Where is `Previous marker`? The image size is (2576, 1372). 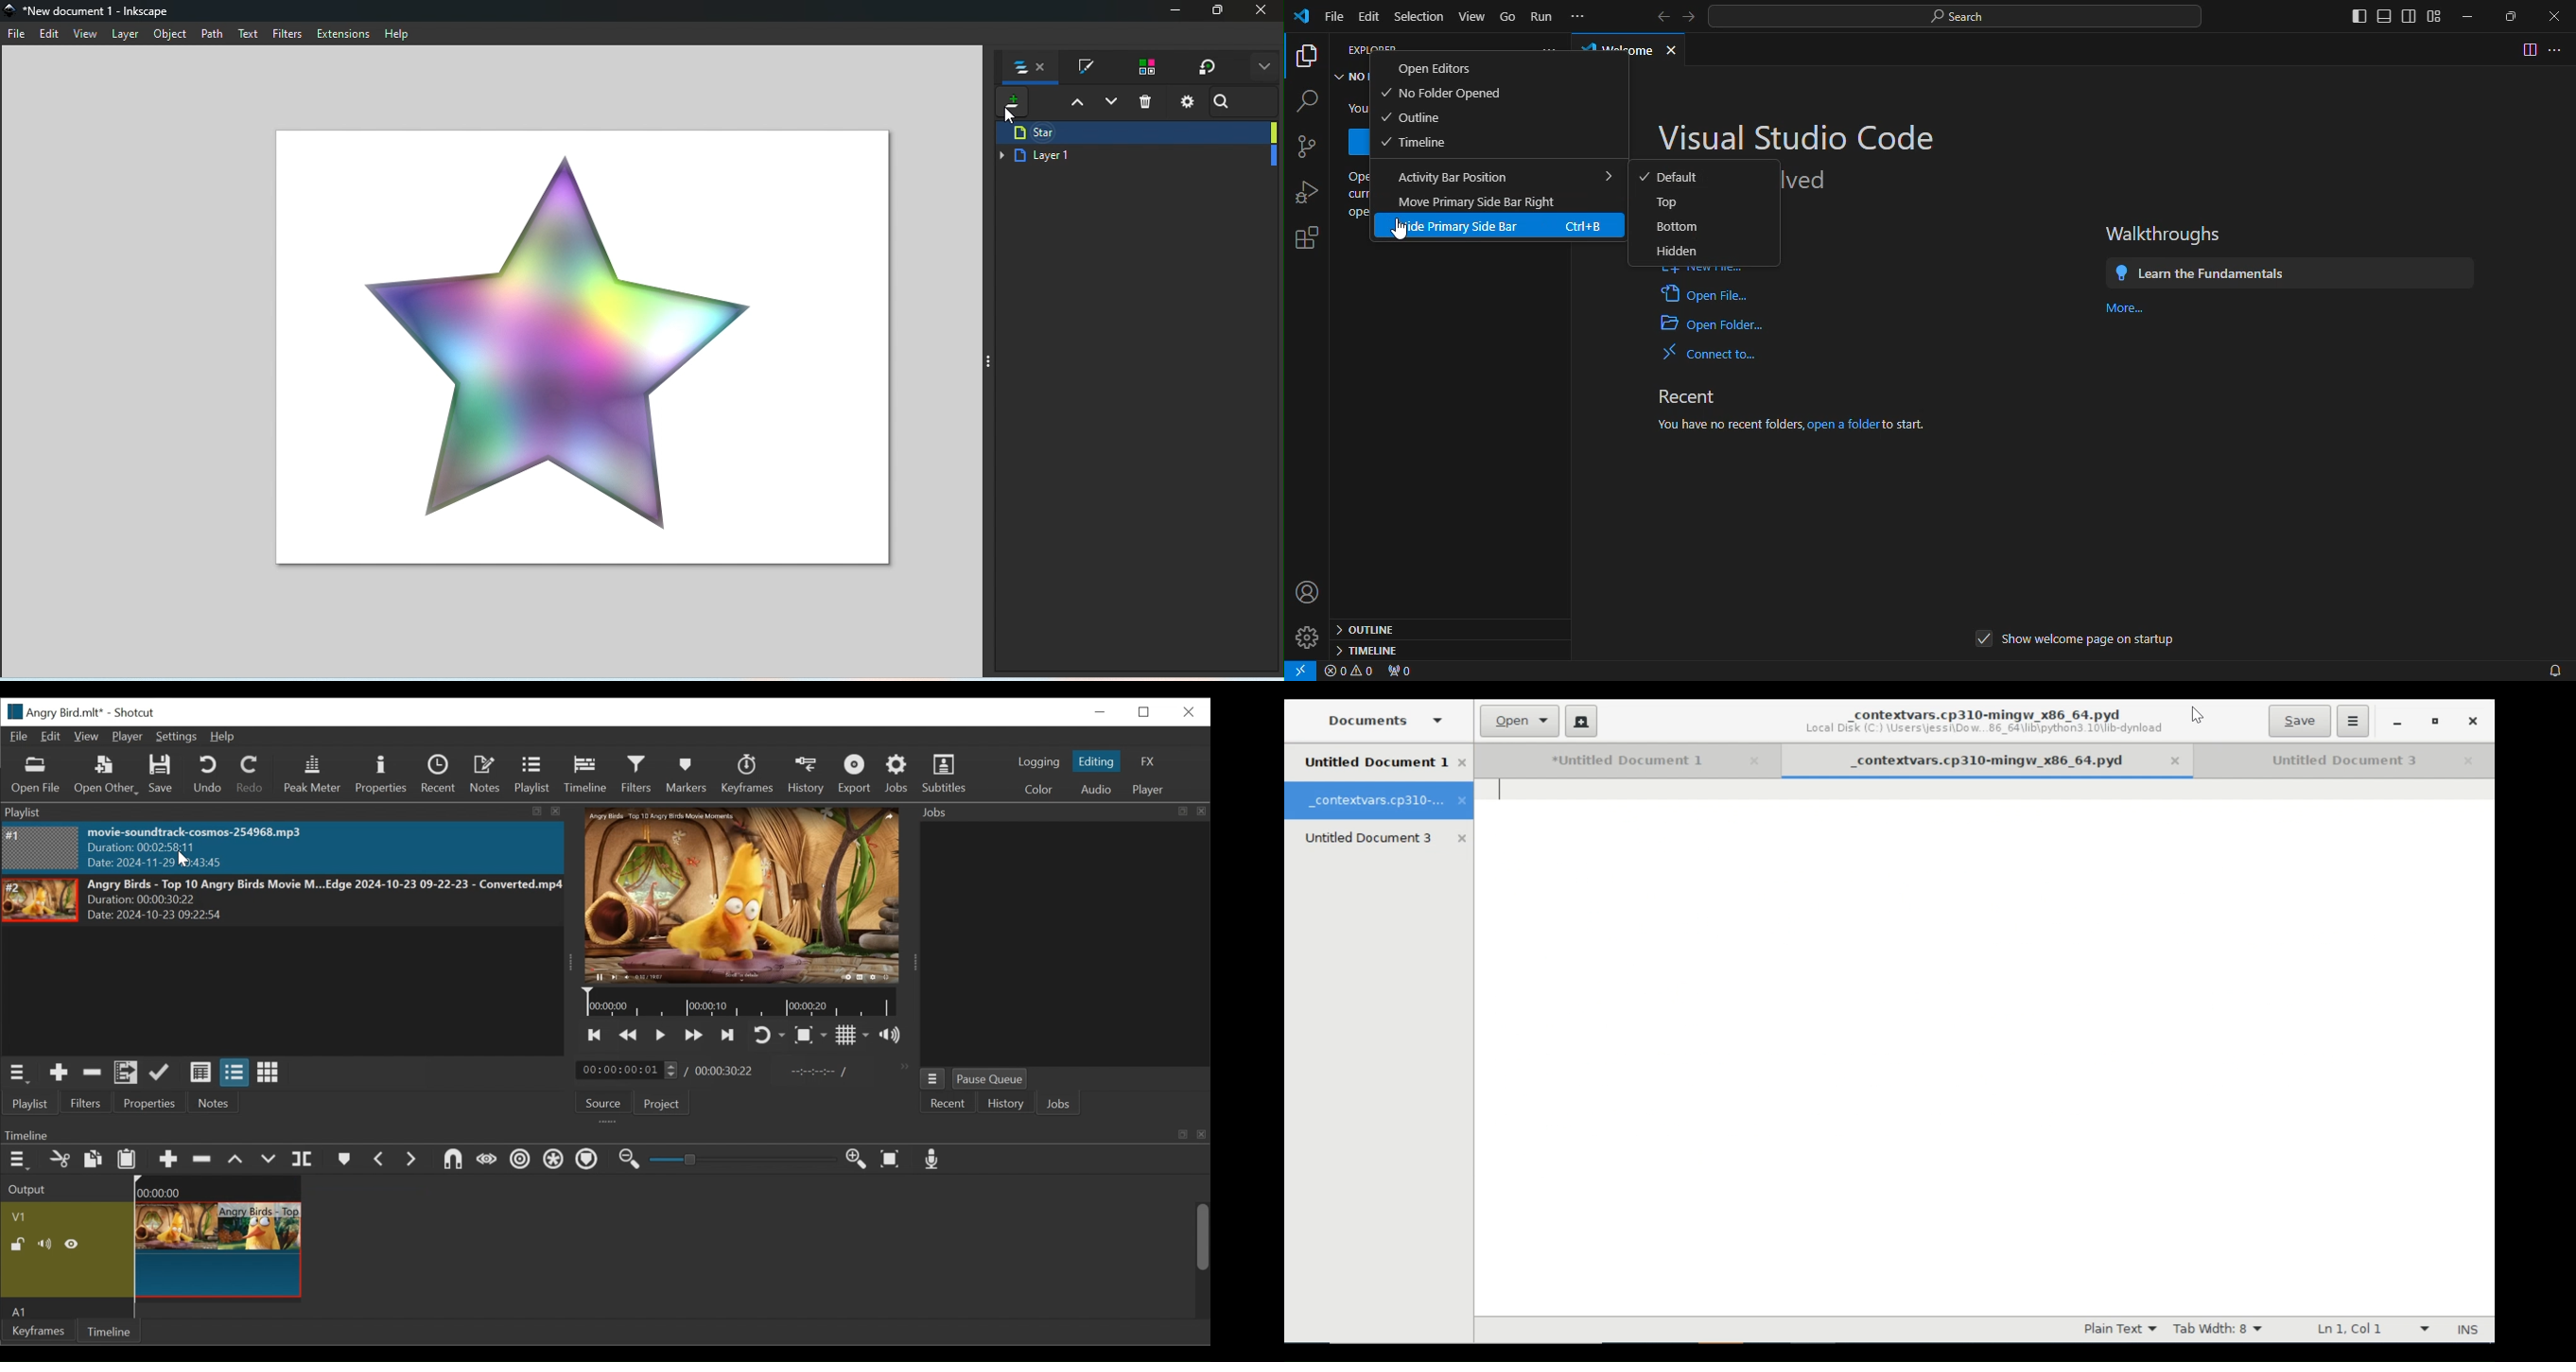 Previous marker is located at coordinates (379, 1158).